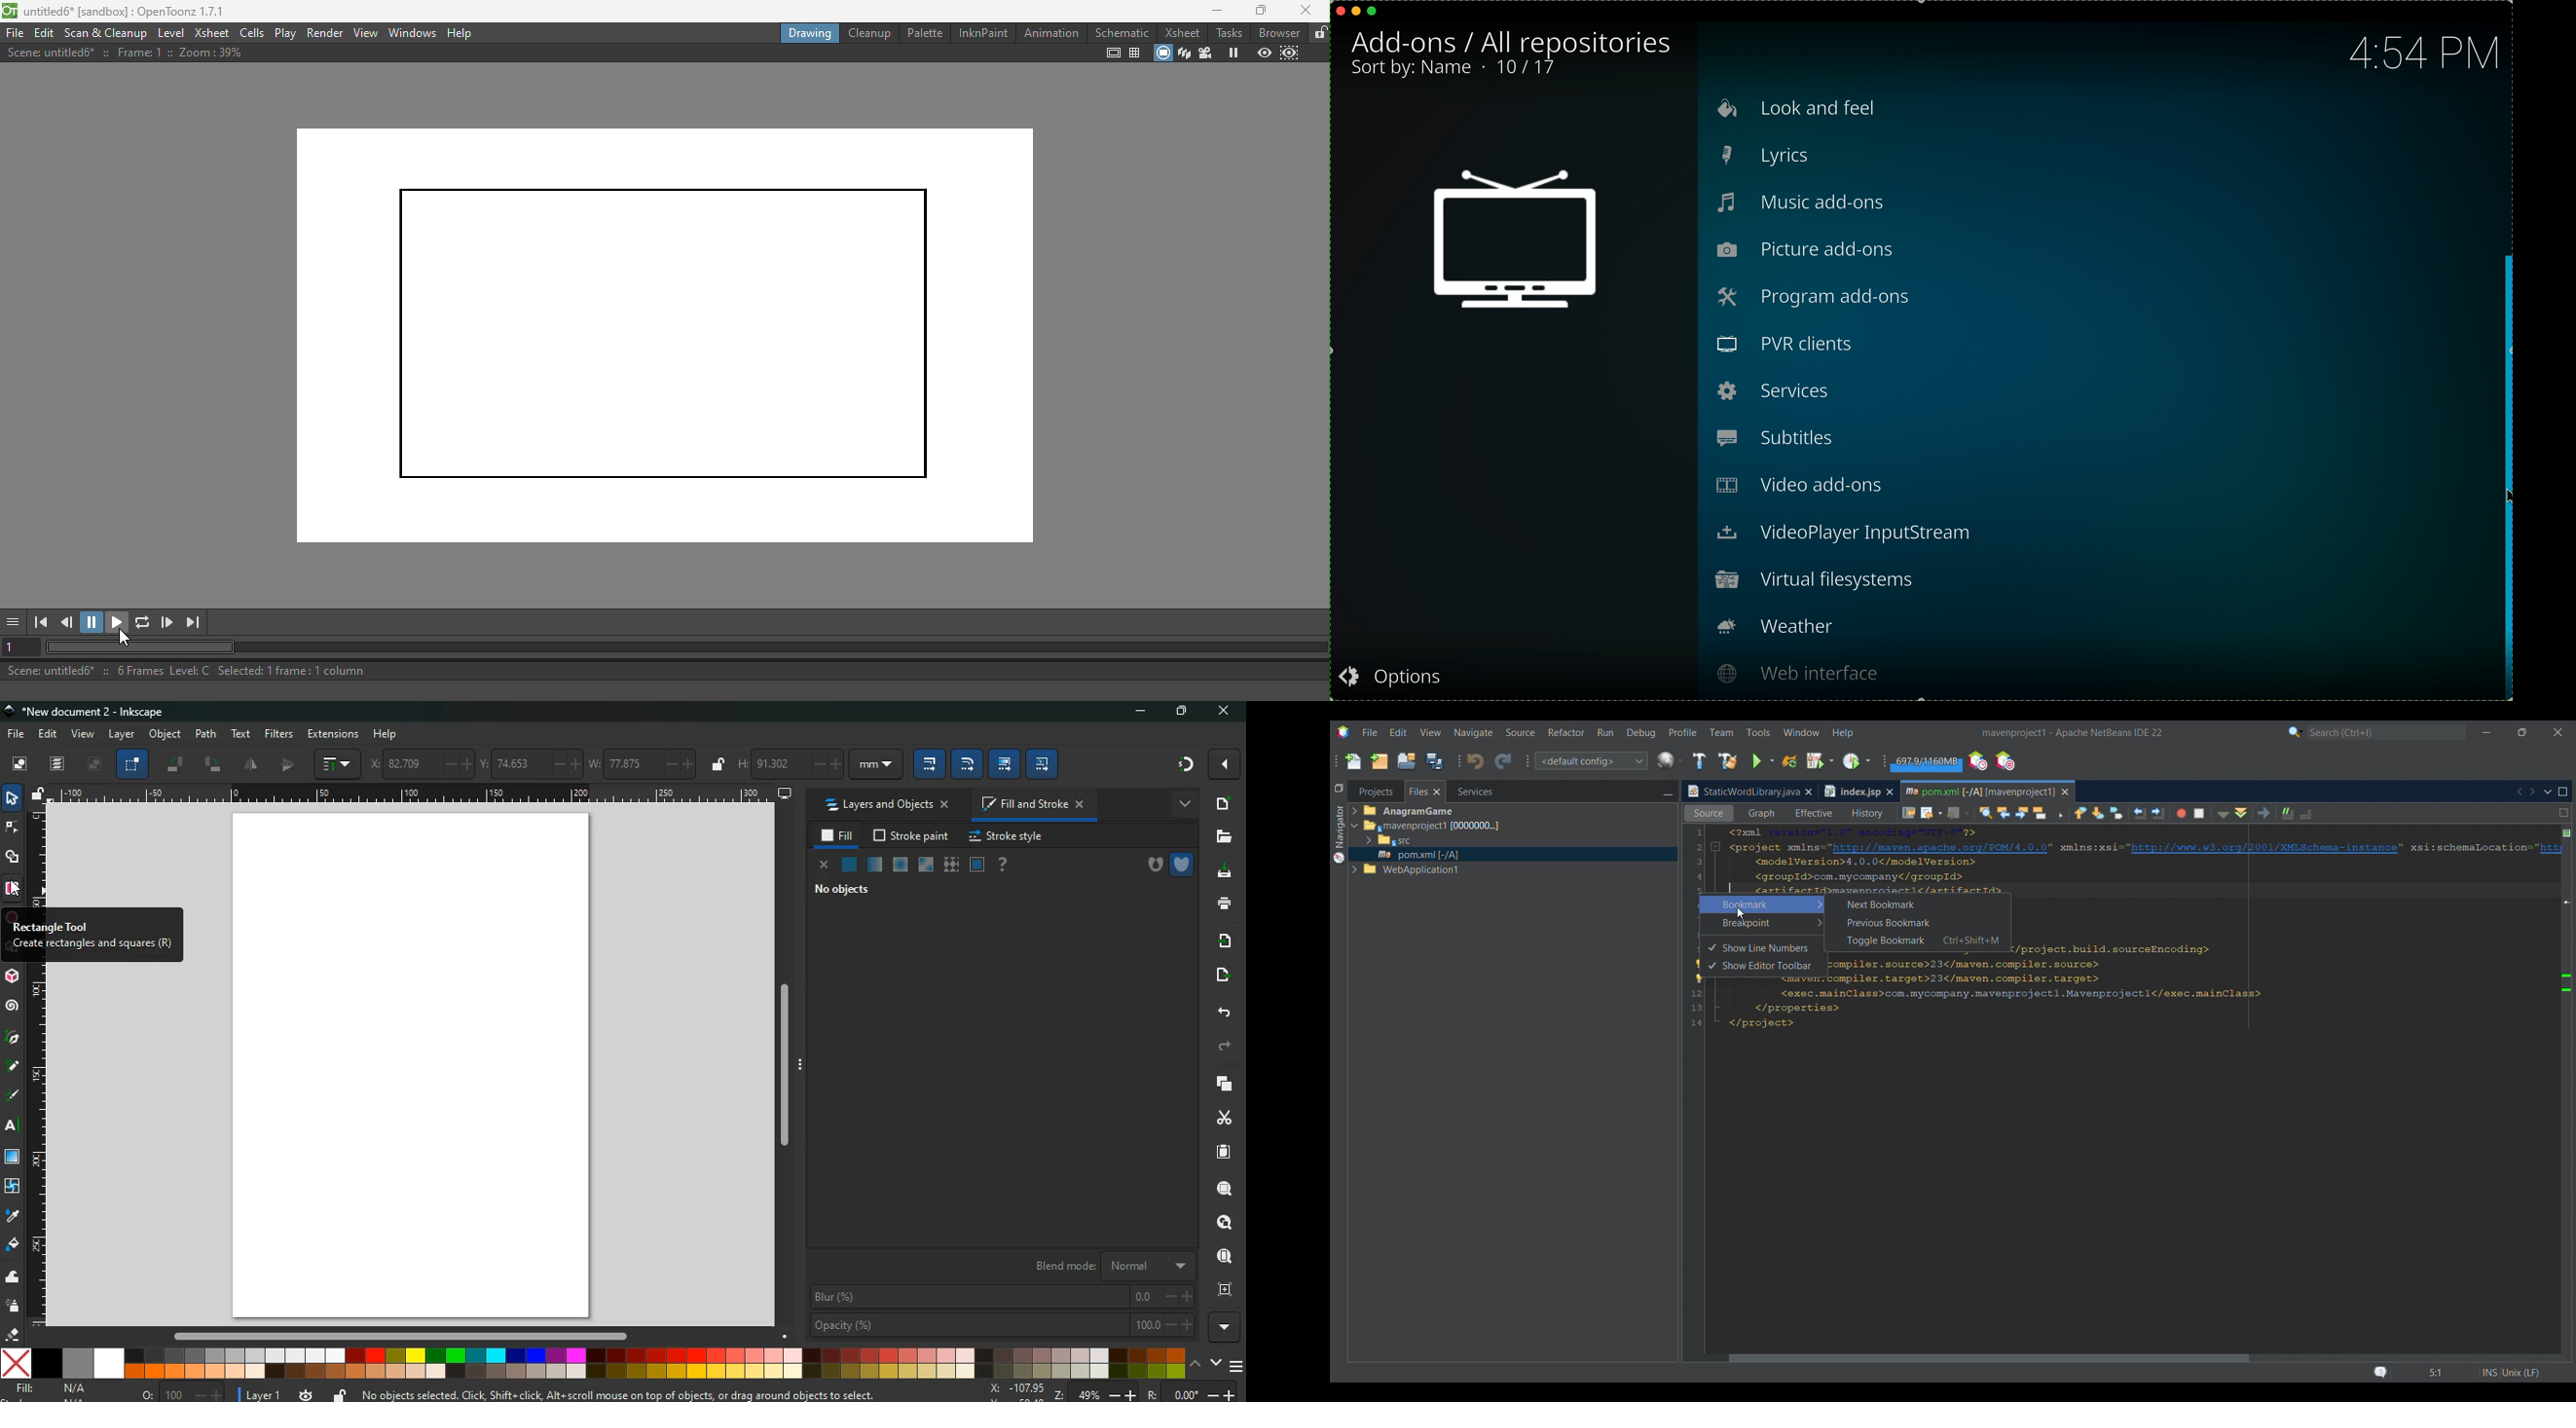 The height and width of the screenshot is (1428, 2576). I want to click on twist, so click(14, 1185).